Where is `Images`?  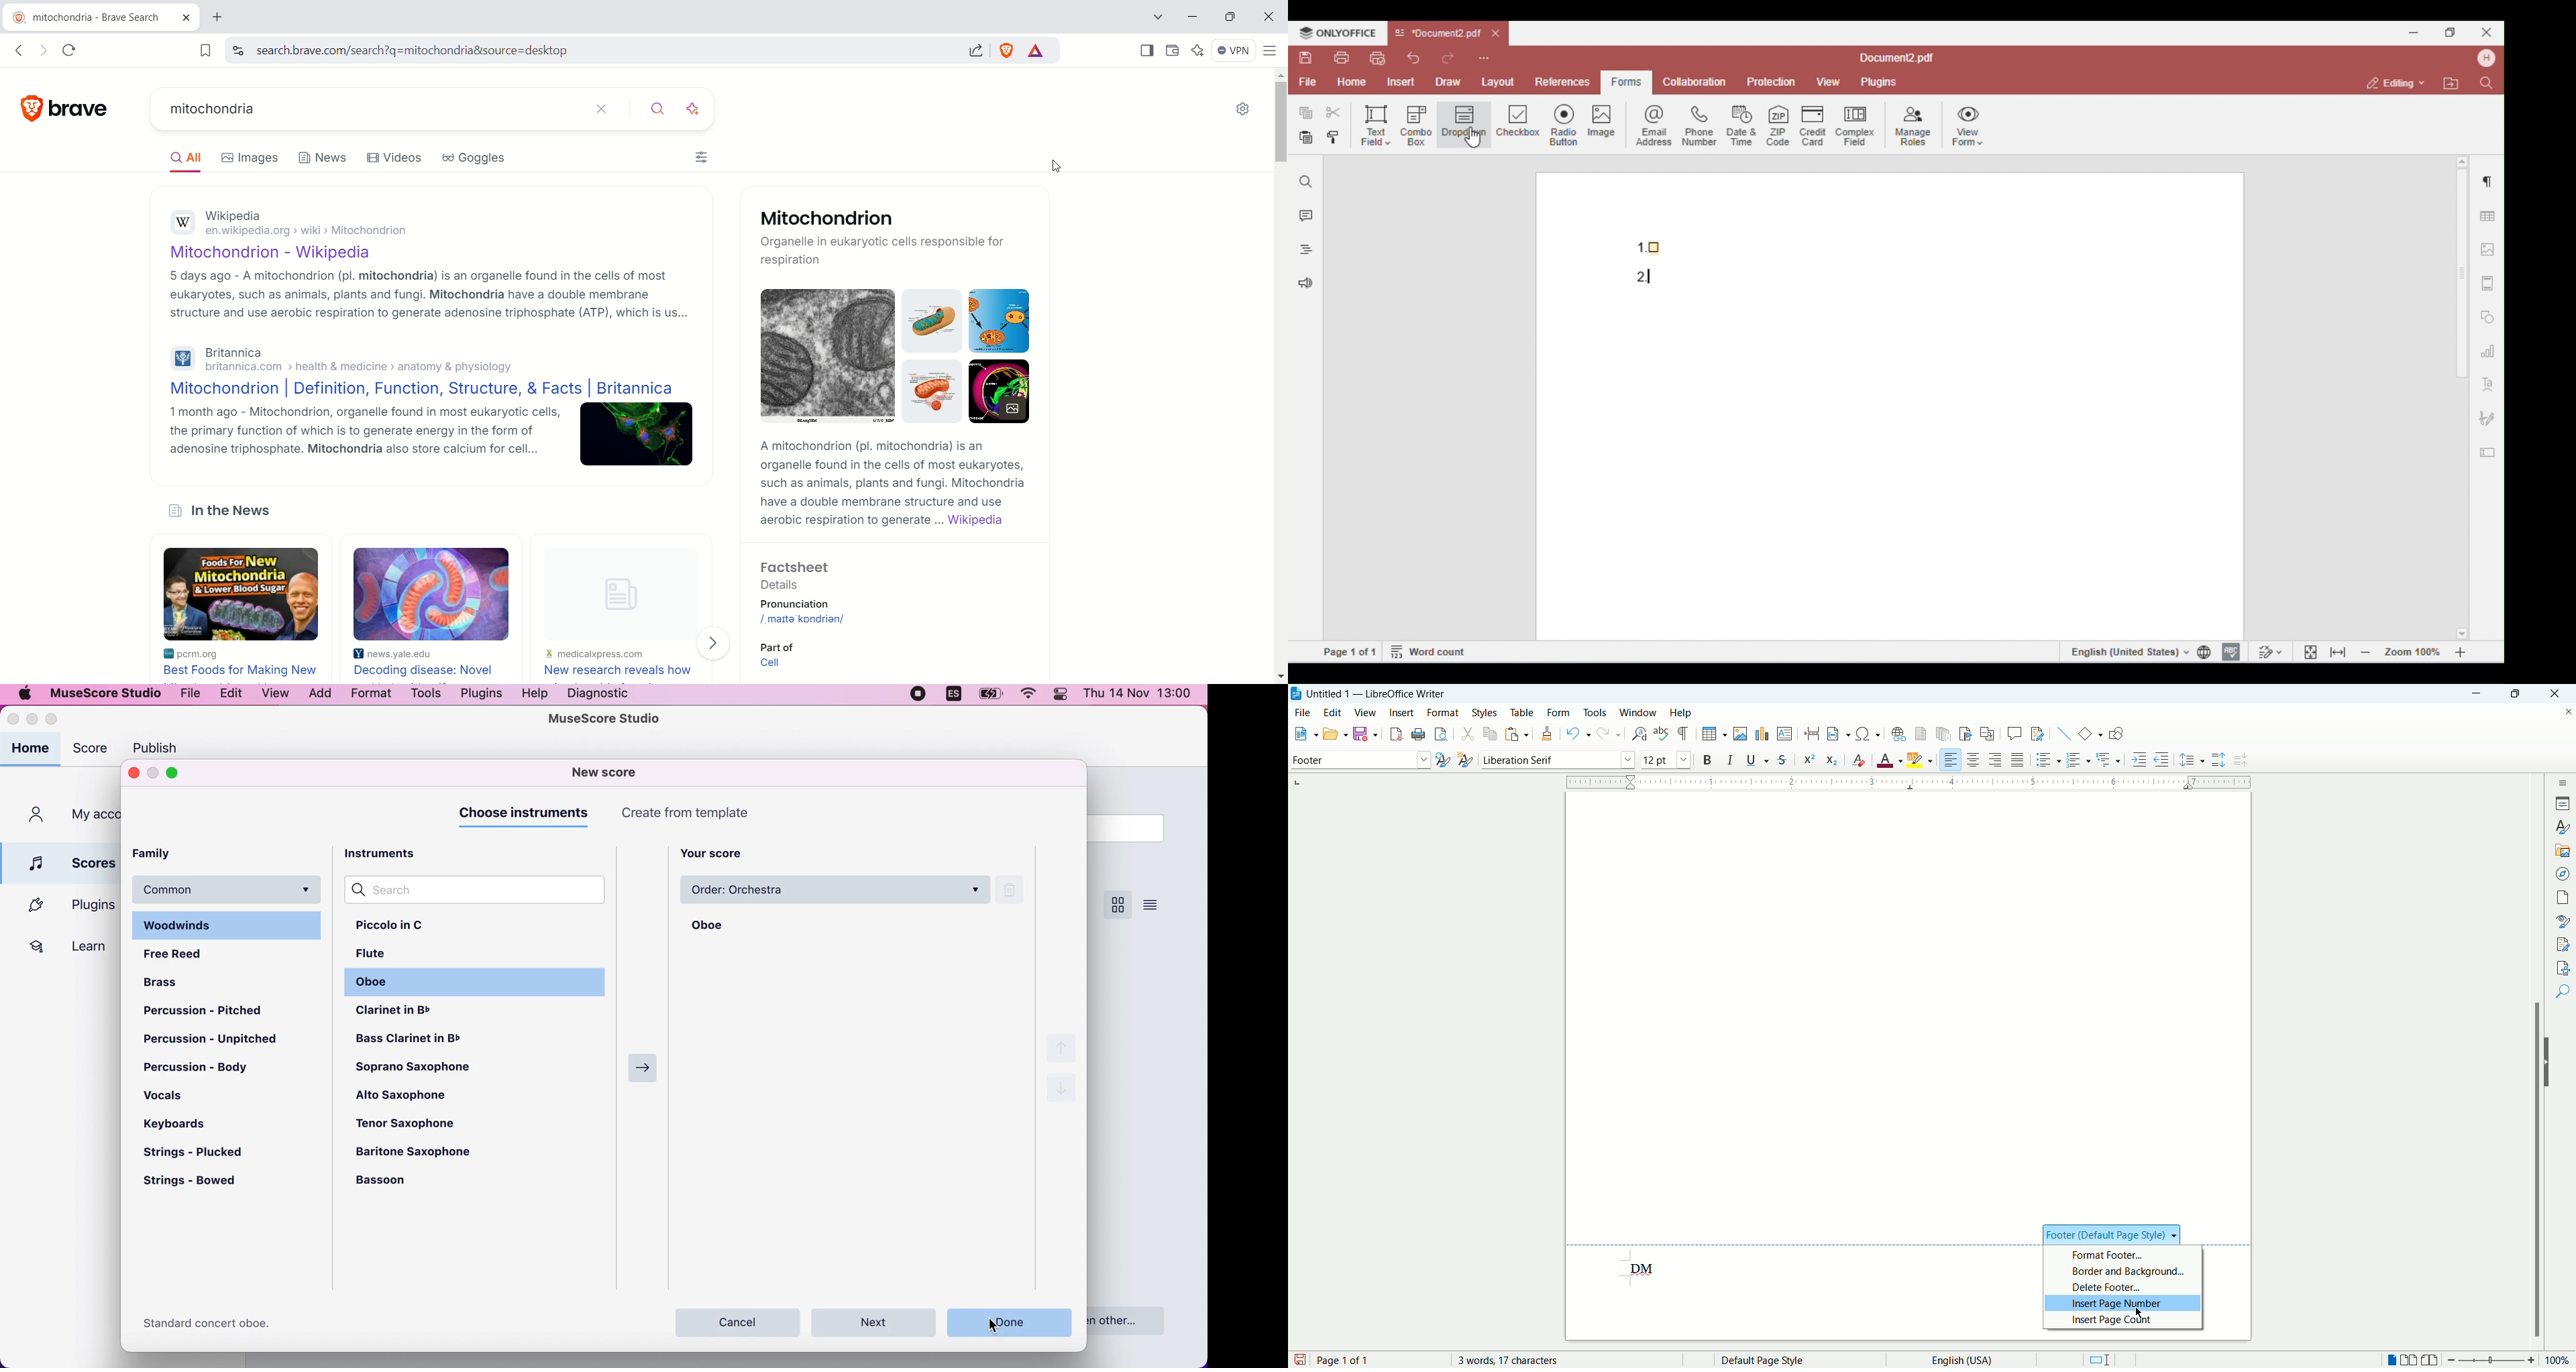
Images is located at coordinates (248, 156).